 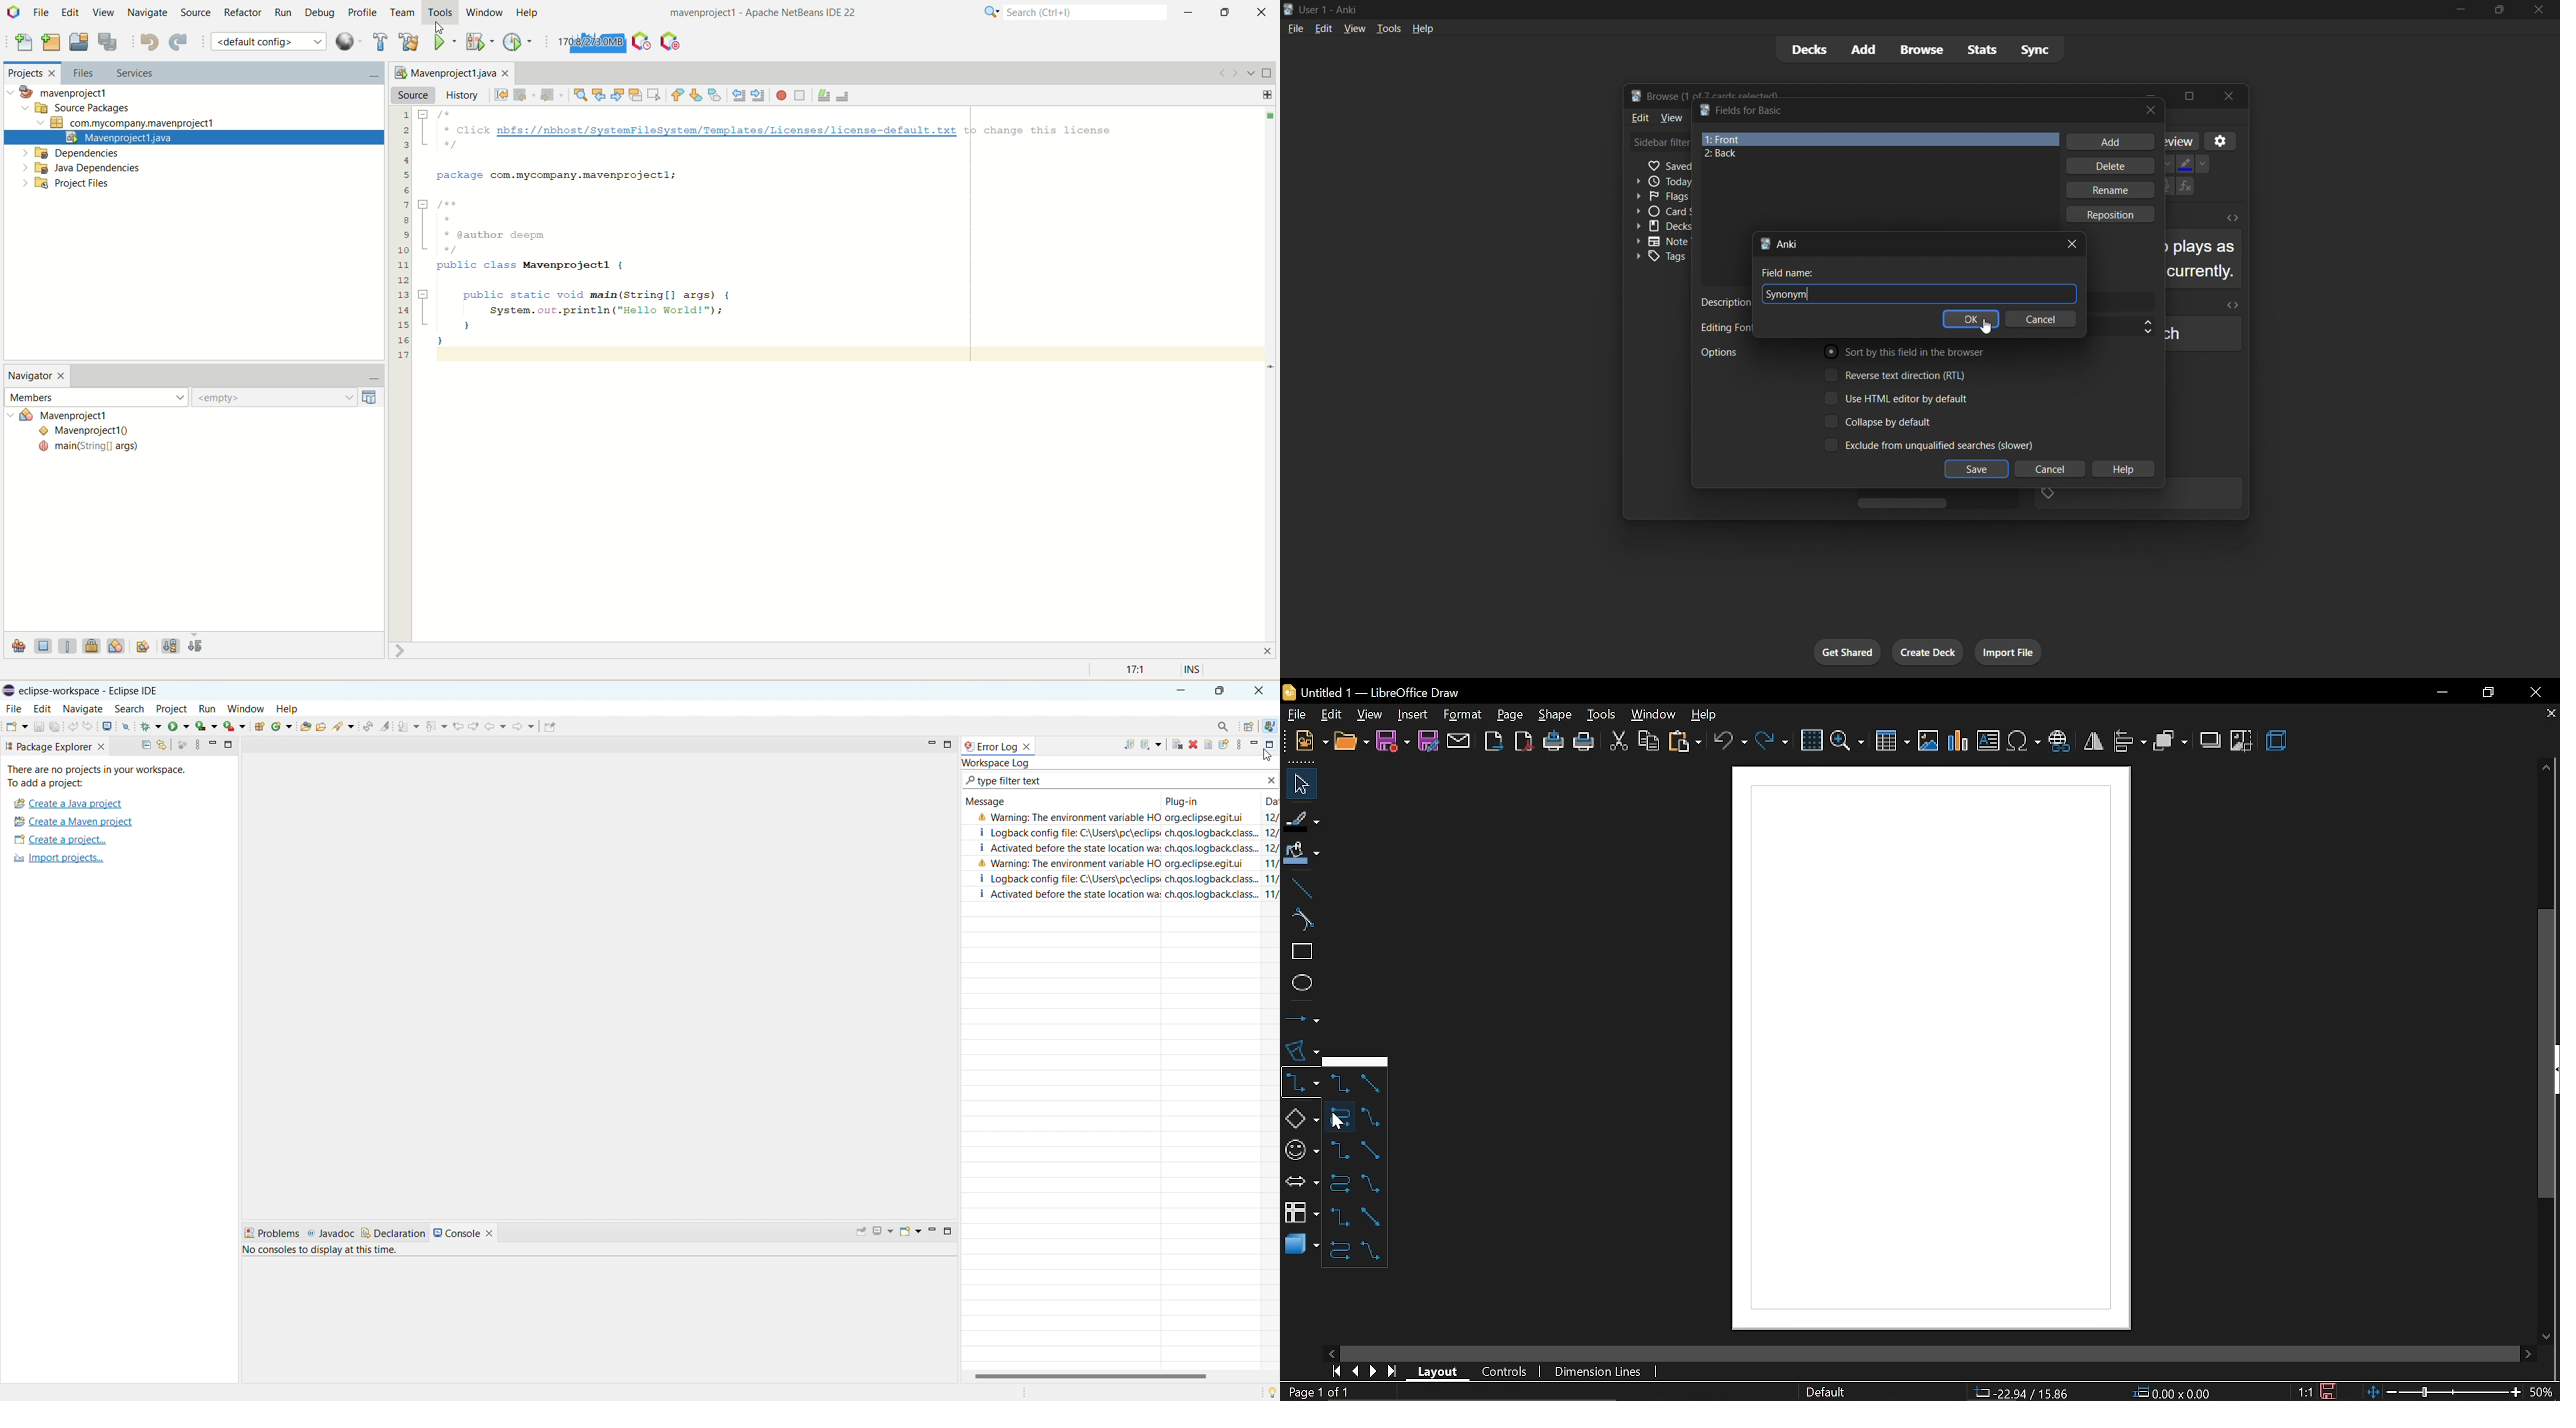 I want to click on attach, so click(x=1458, y=741).